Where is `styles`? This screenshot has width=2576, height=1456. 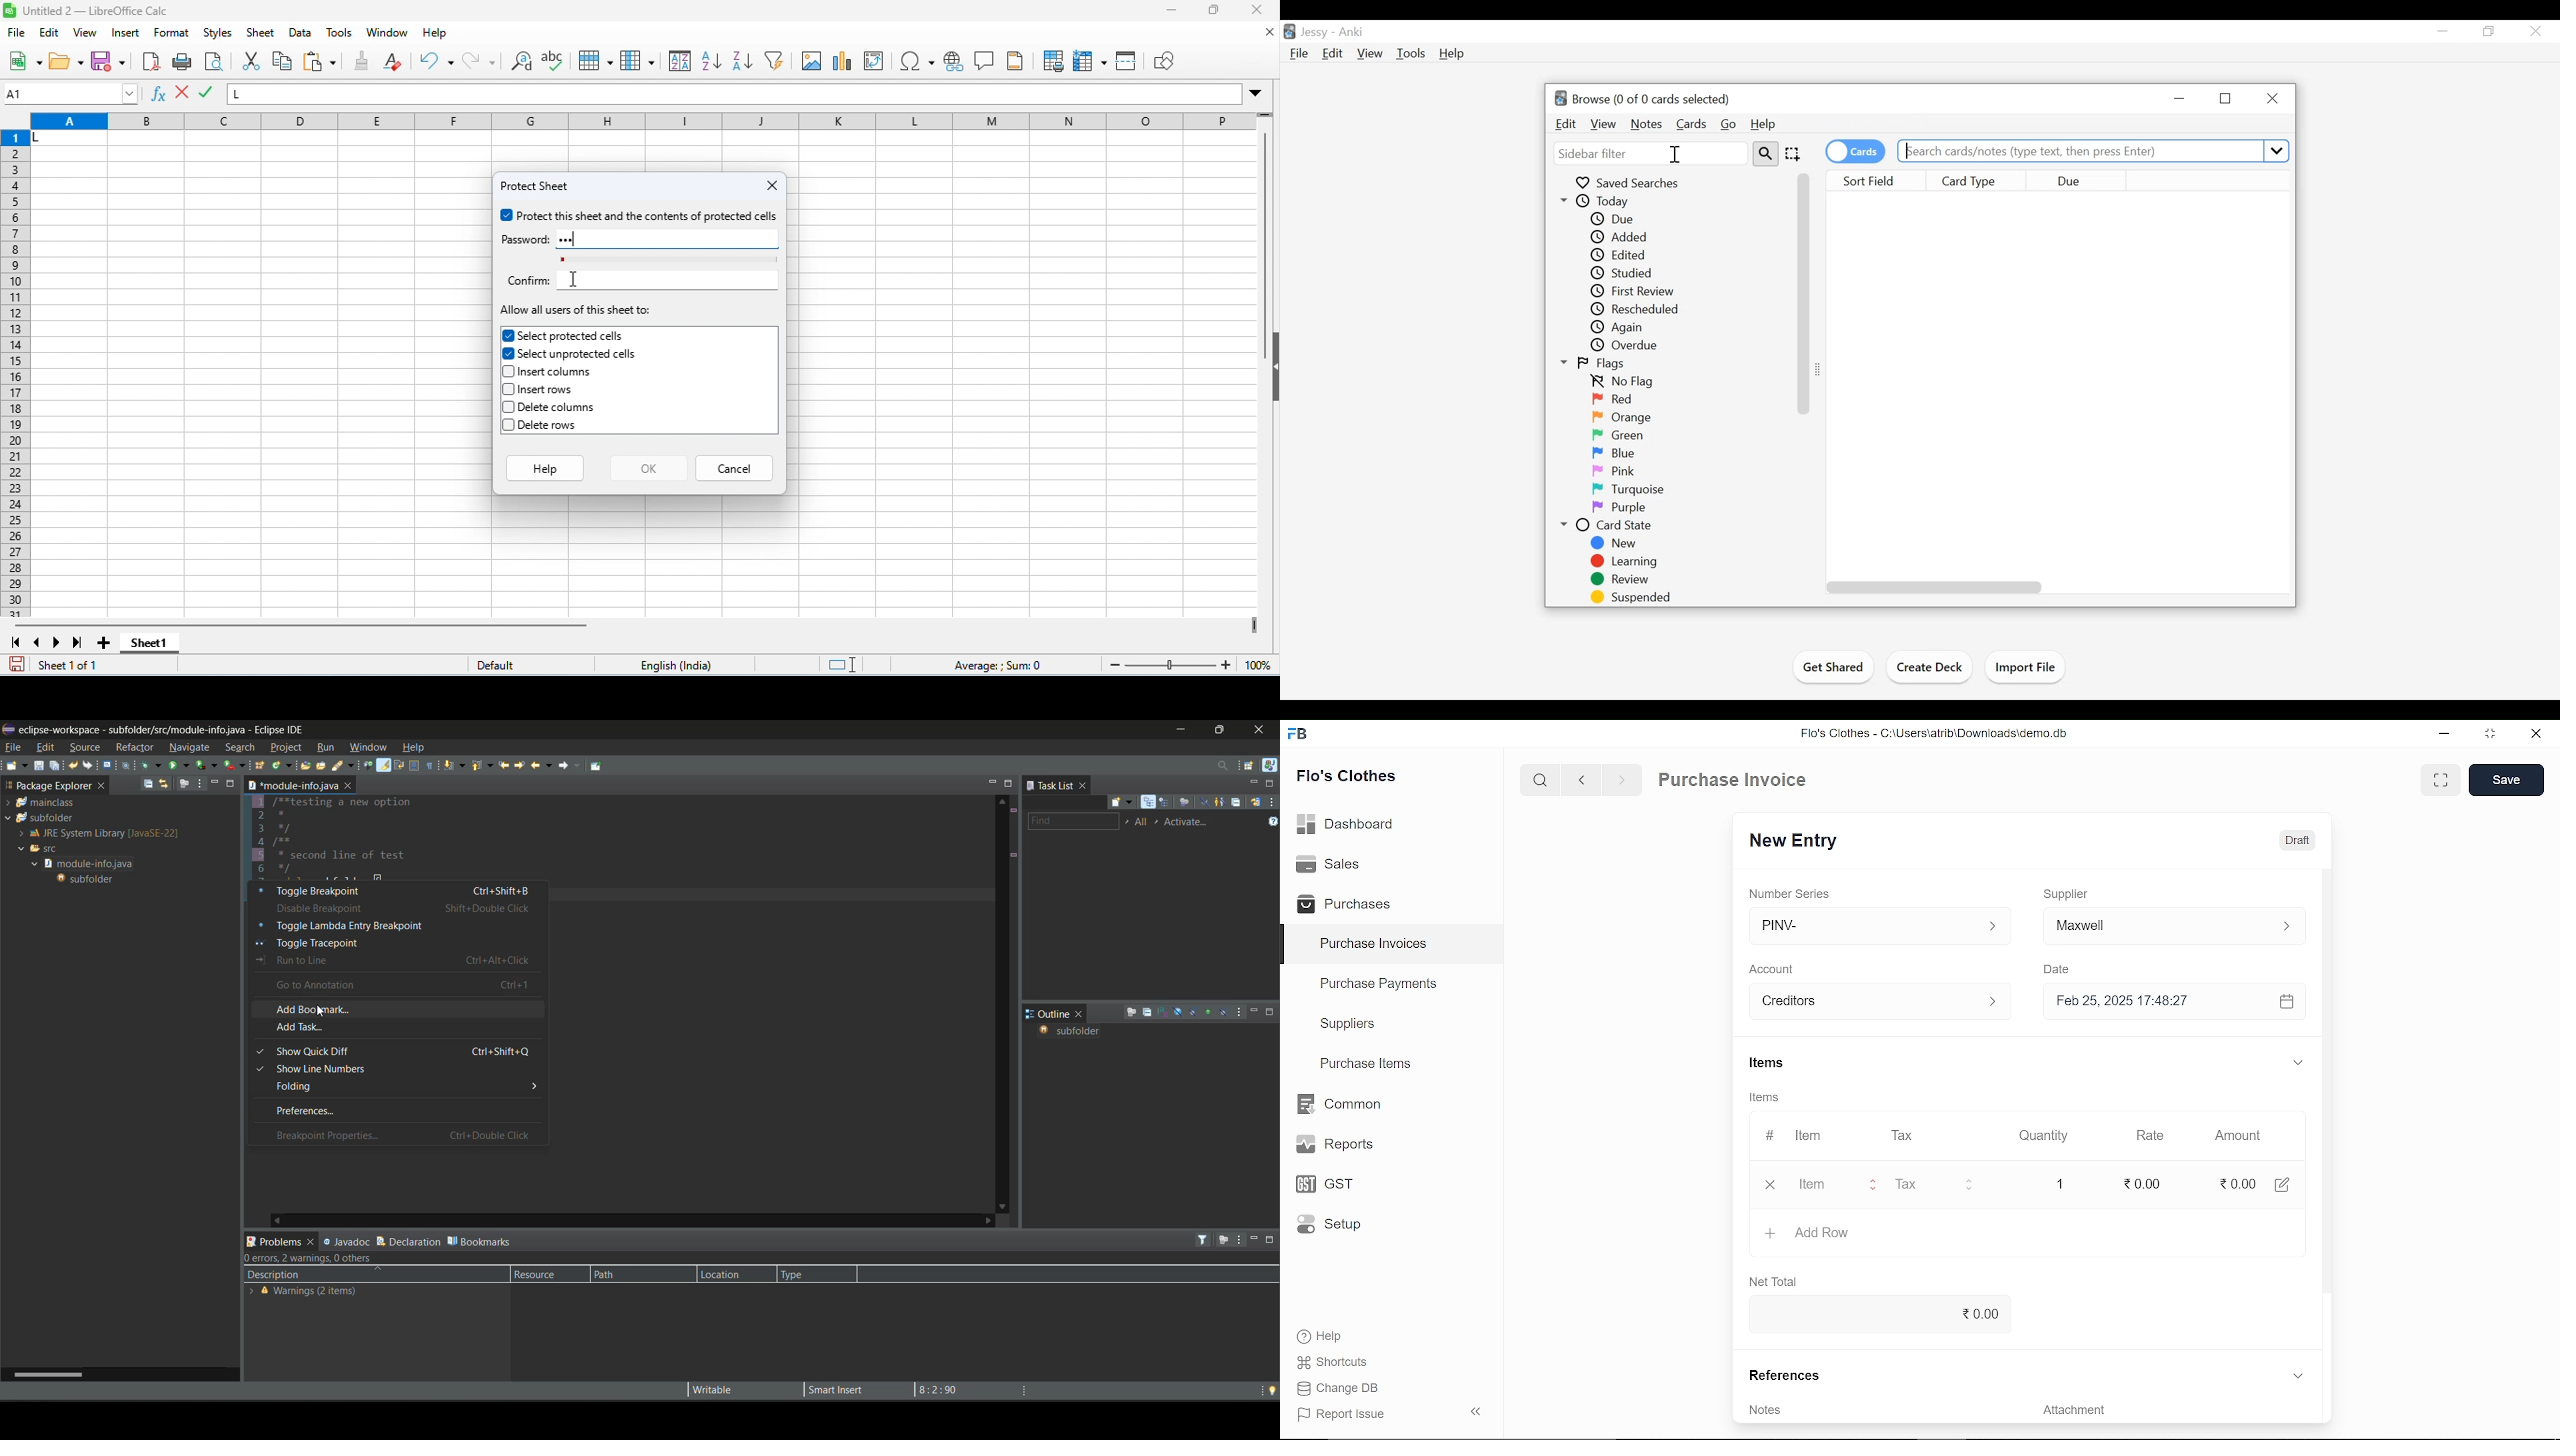
styles is located at coordinates (218, 34).